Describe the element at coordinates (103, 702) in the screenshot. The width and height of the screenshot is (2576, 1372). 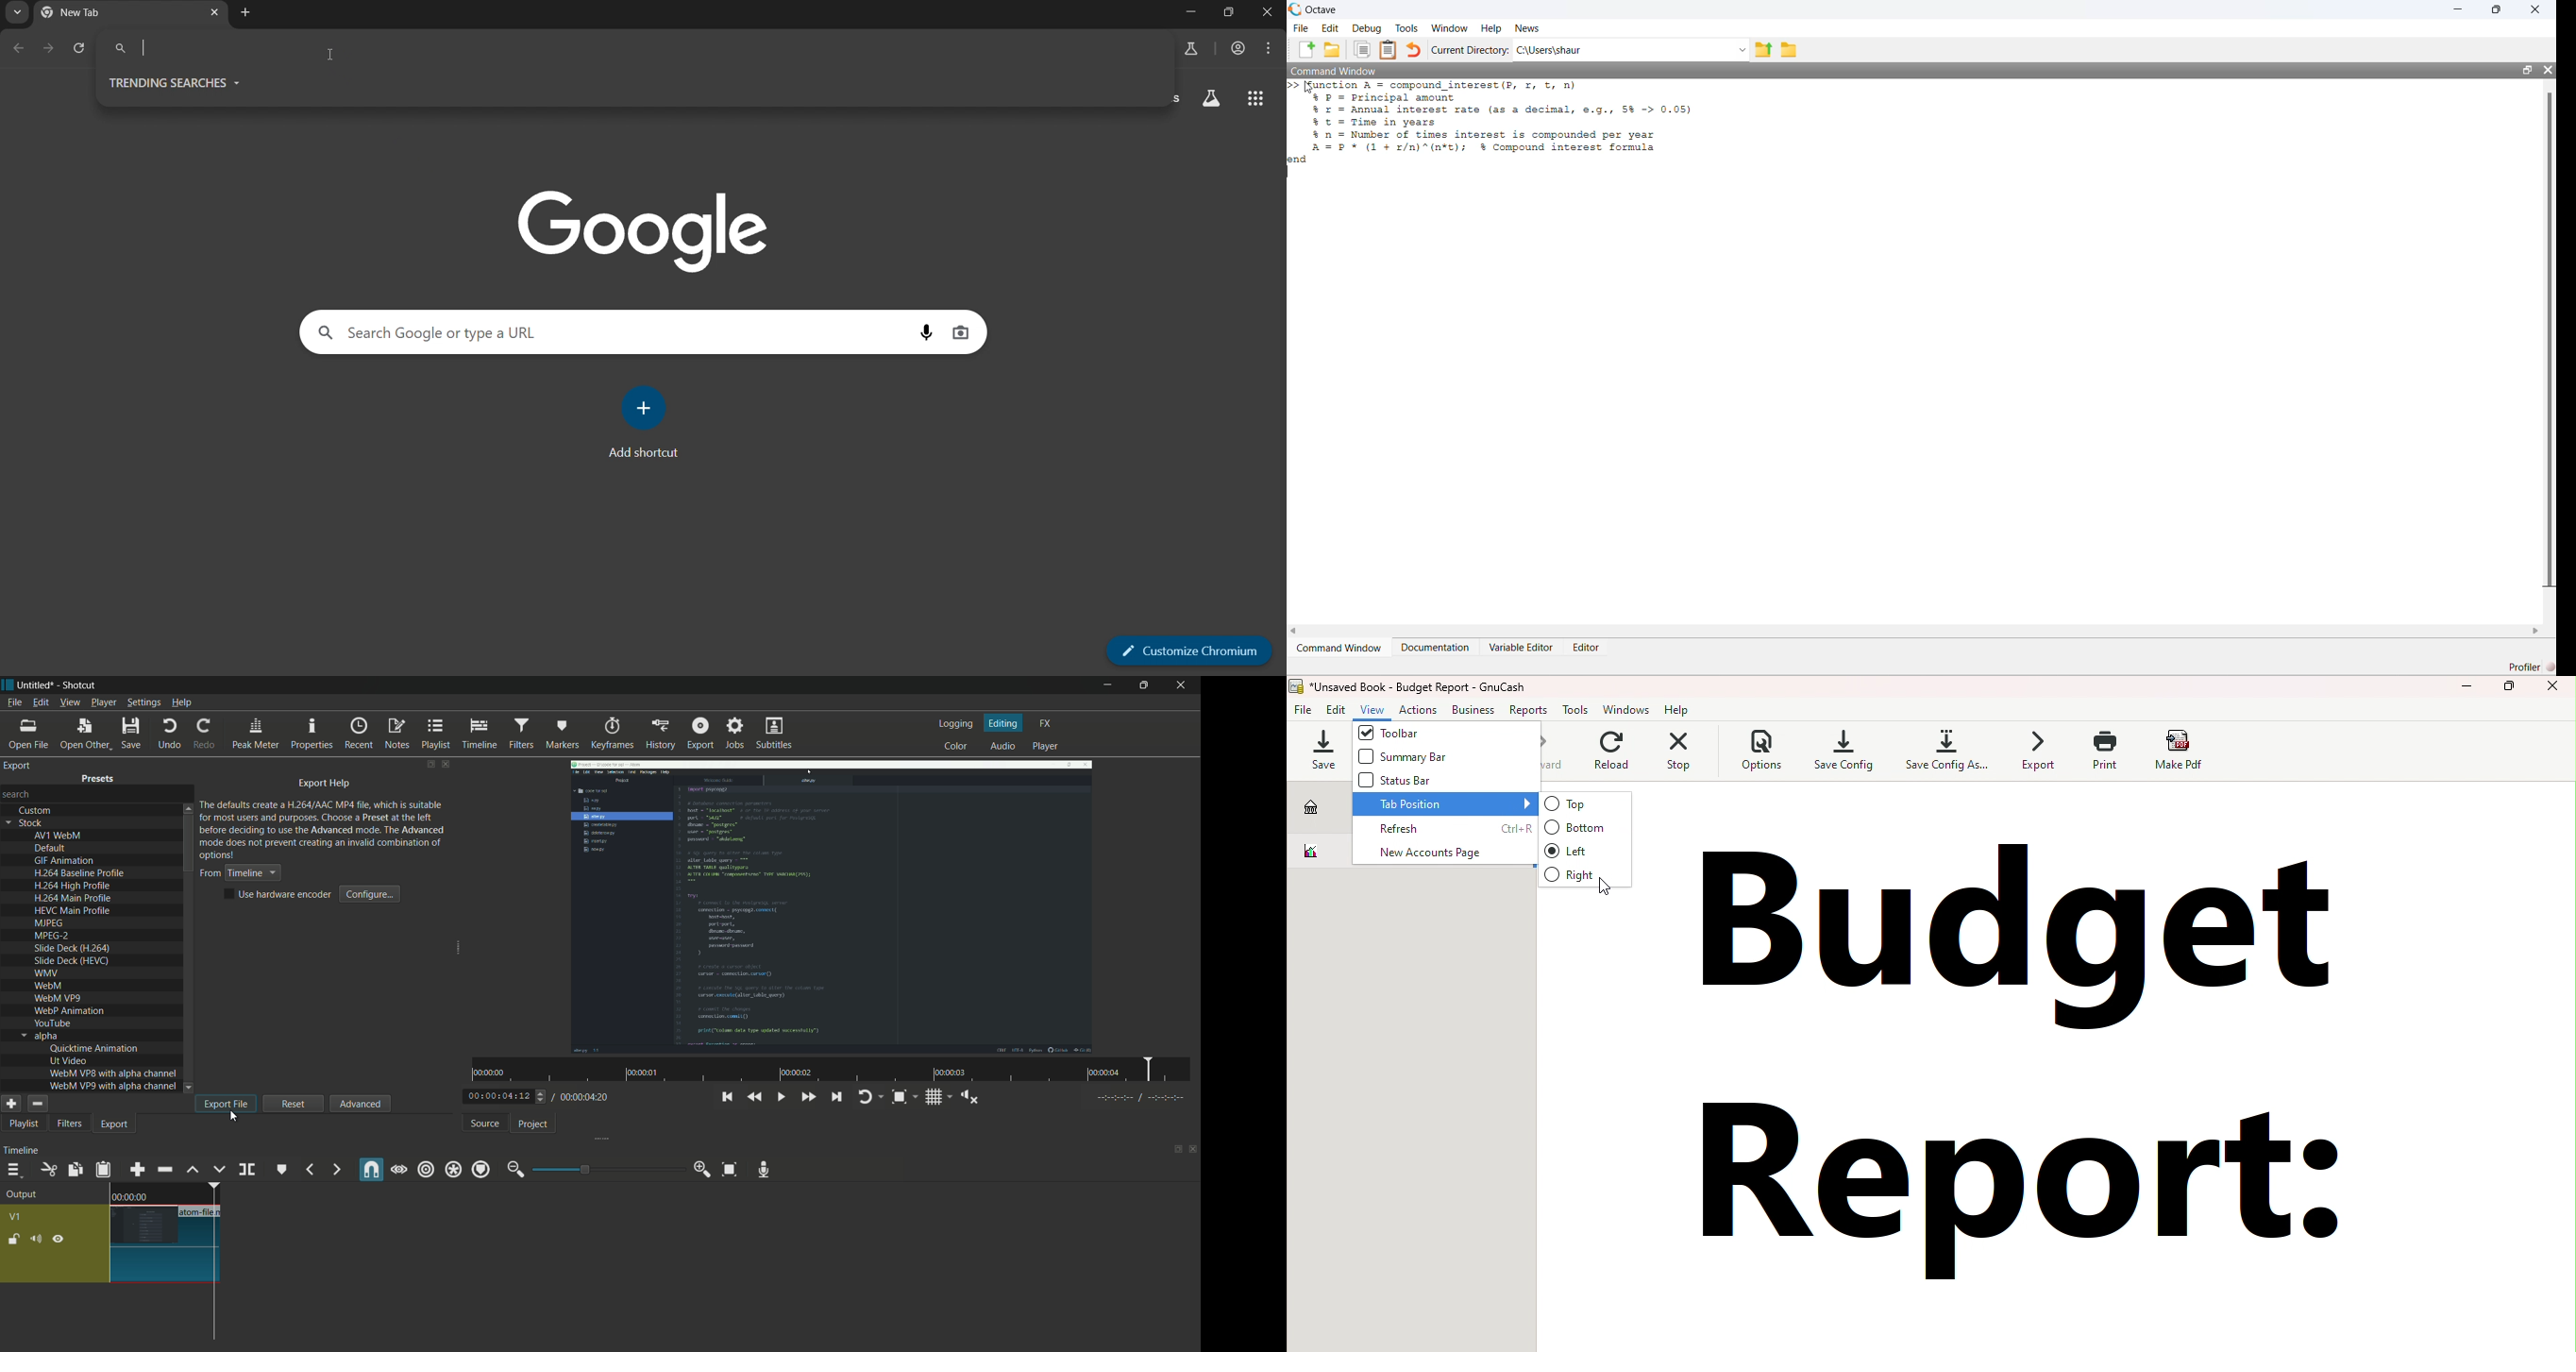
I see `player menu` at that location.